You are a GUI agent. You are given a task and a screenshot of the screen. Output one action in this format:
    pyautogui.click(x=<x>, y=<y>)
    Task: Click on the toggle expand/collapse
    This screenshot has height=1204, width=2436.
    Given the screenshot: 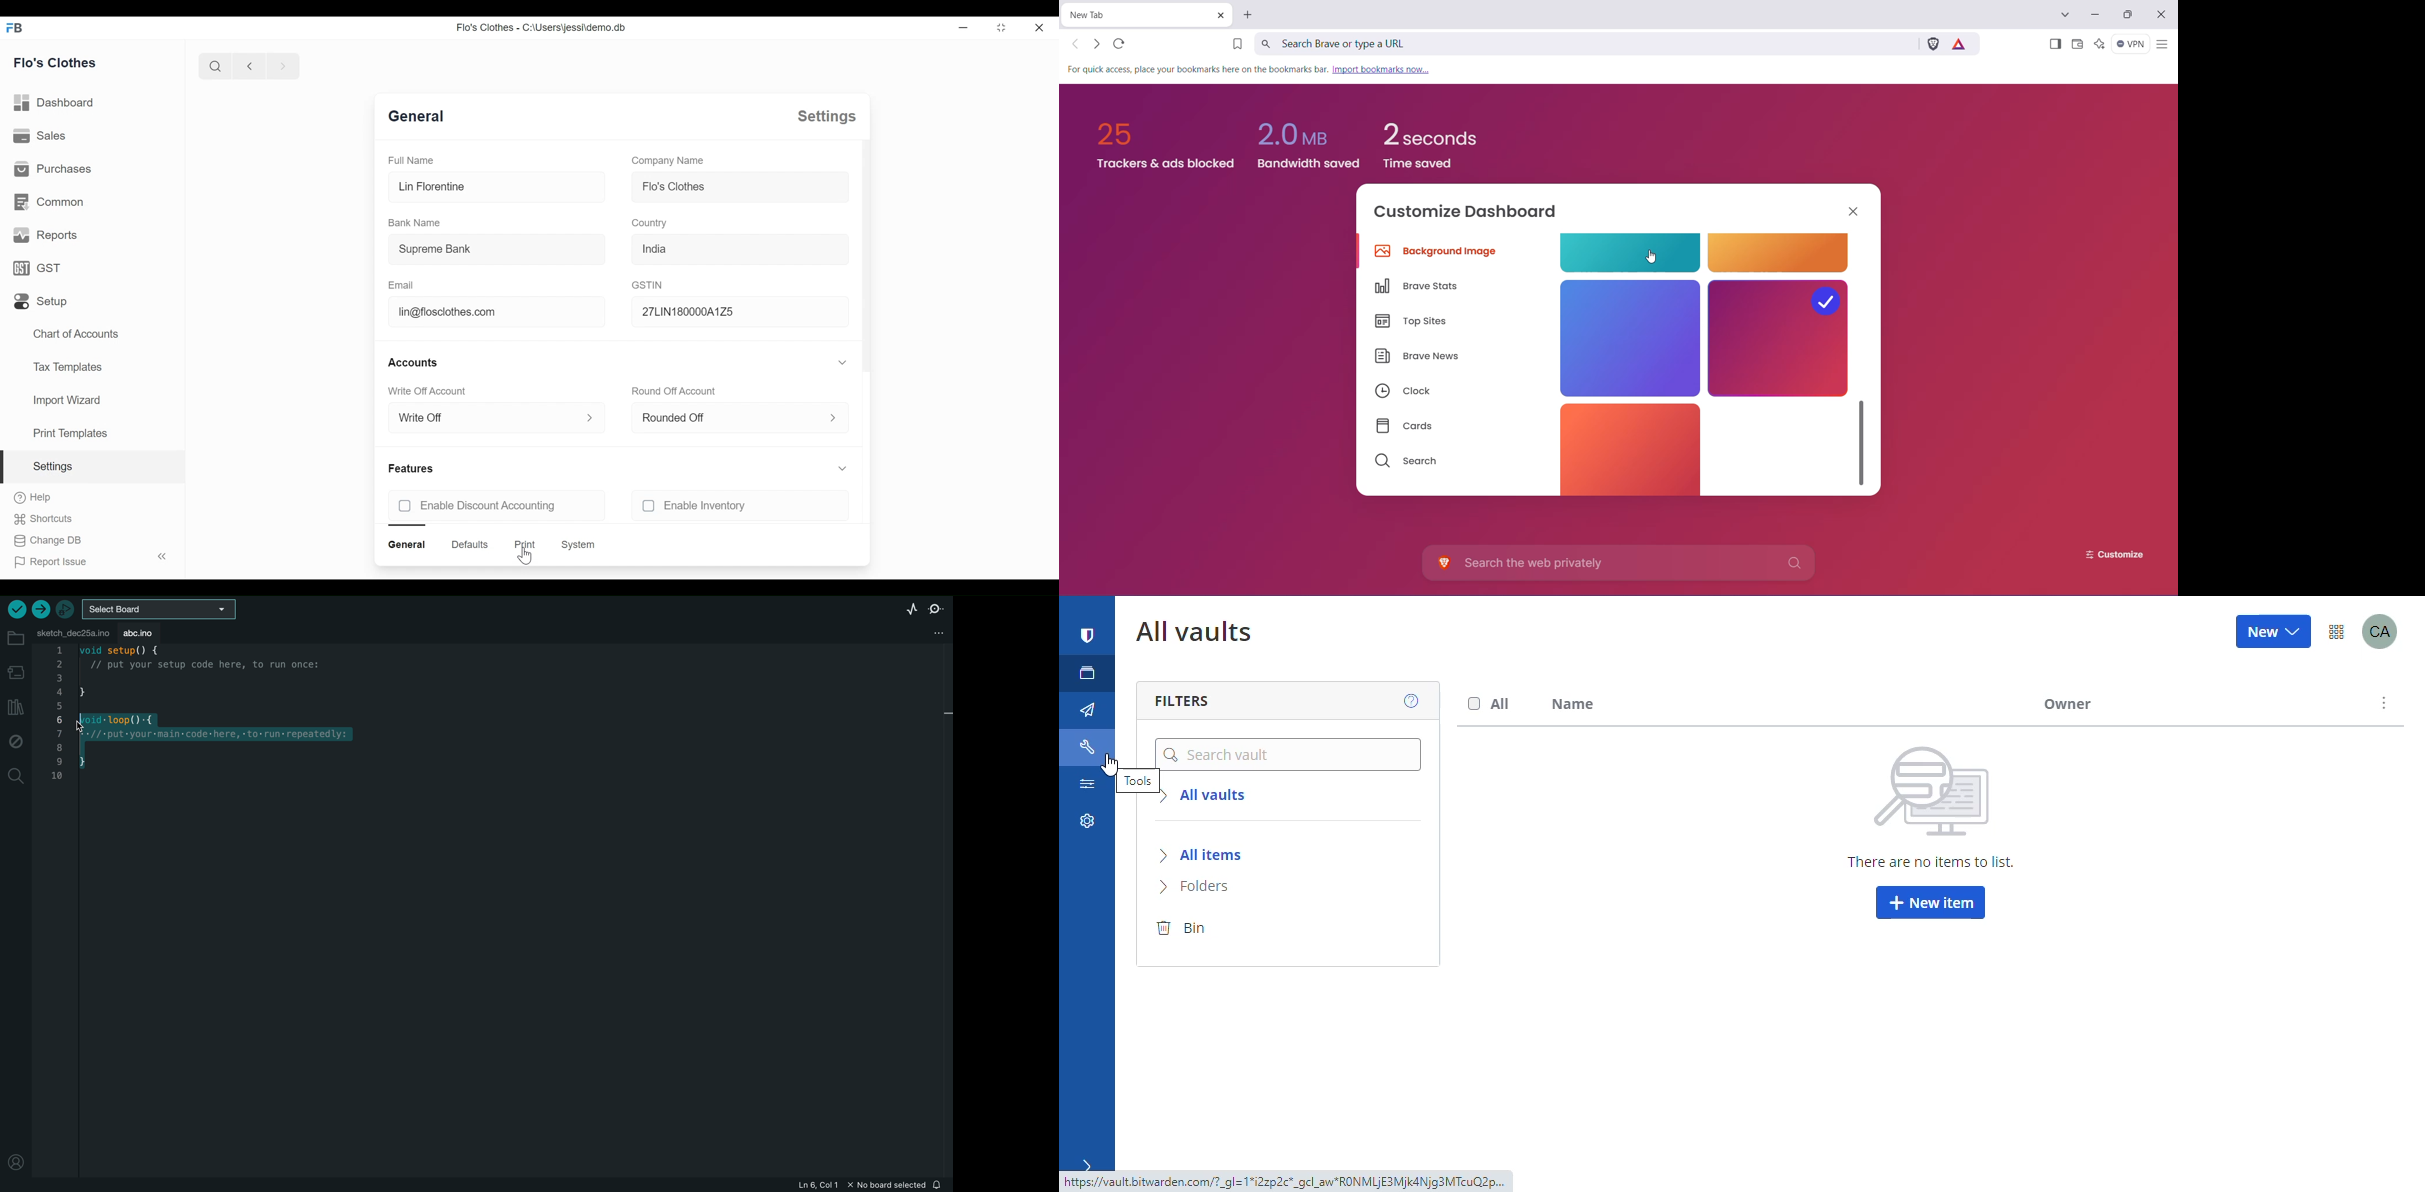 What is the action you would take?
    pyautogui.click(x=843, y=362)
    